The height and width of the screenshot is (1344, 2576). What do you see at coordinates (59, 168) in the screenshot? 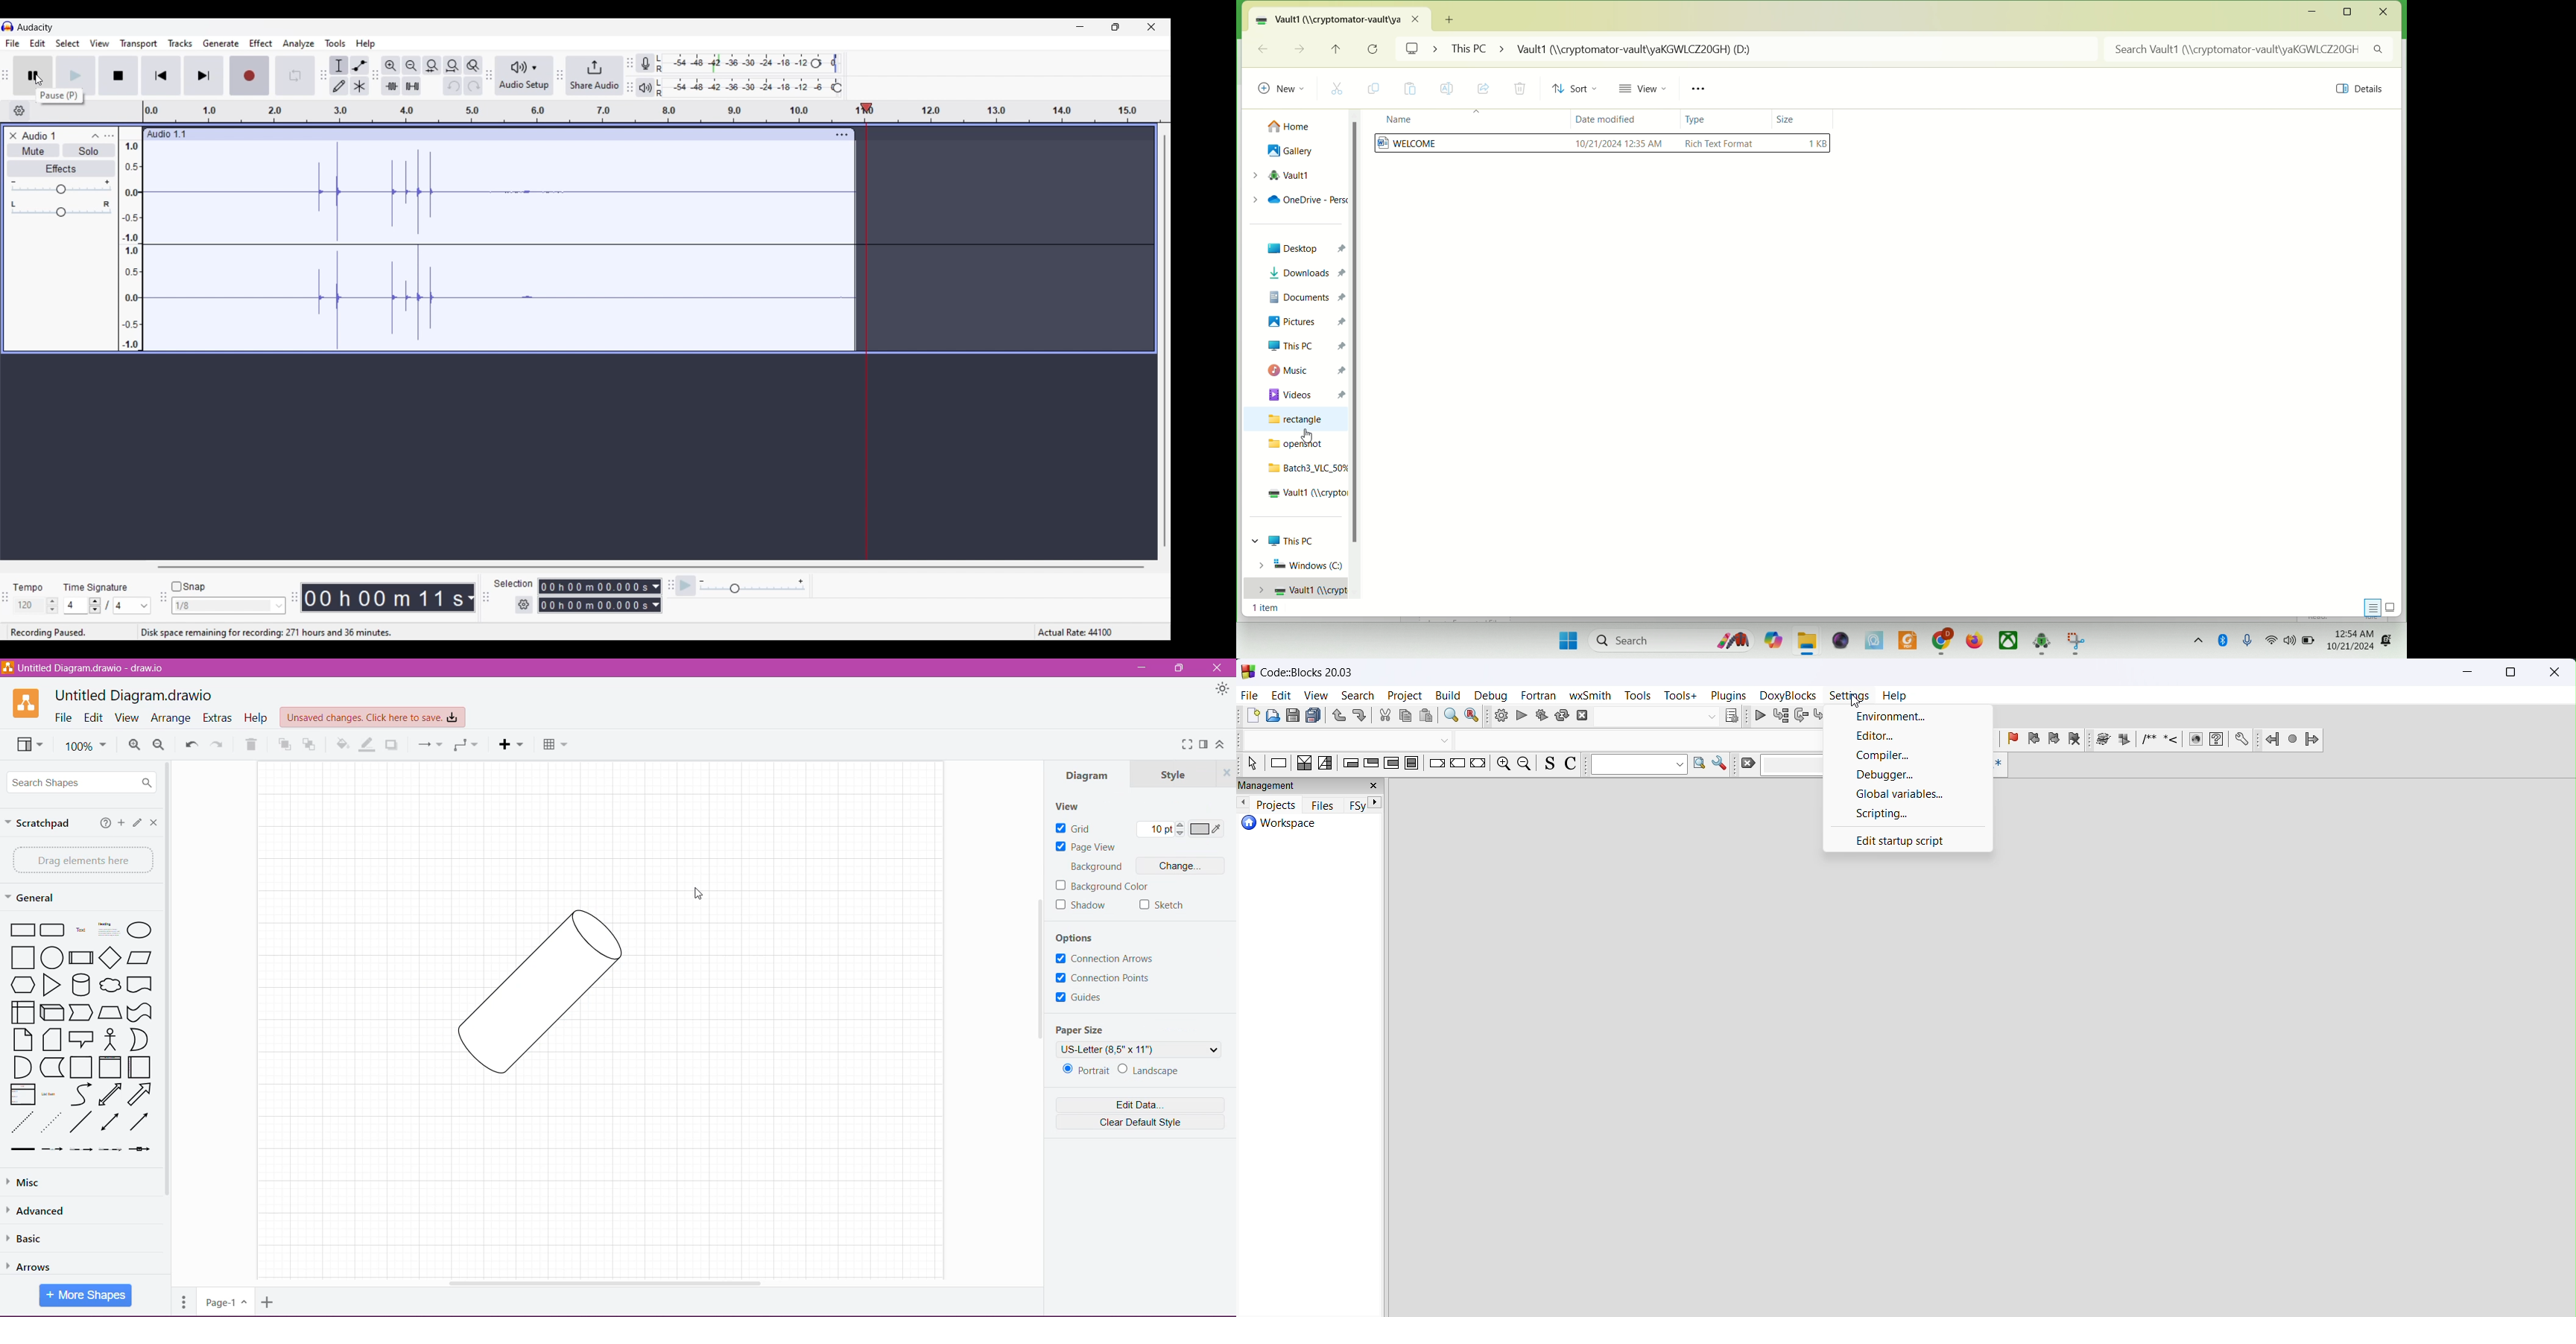
I see `Effects` at bounding box center [59, 168].